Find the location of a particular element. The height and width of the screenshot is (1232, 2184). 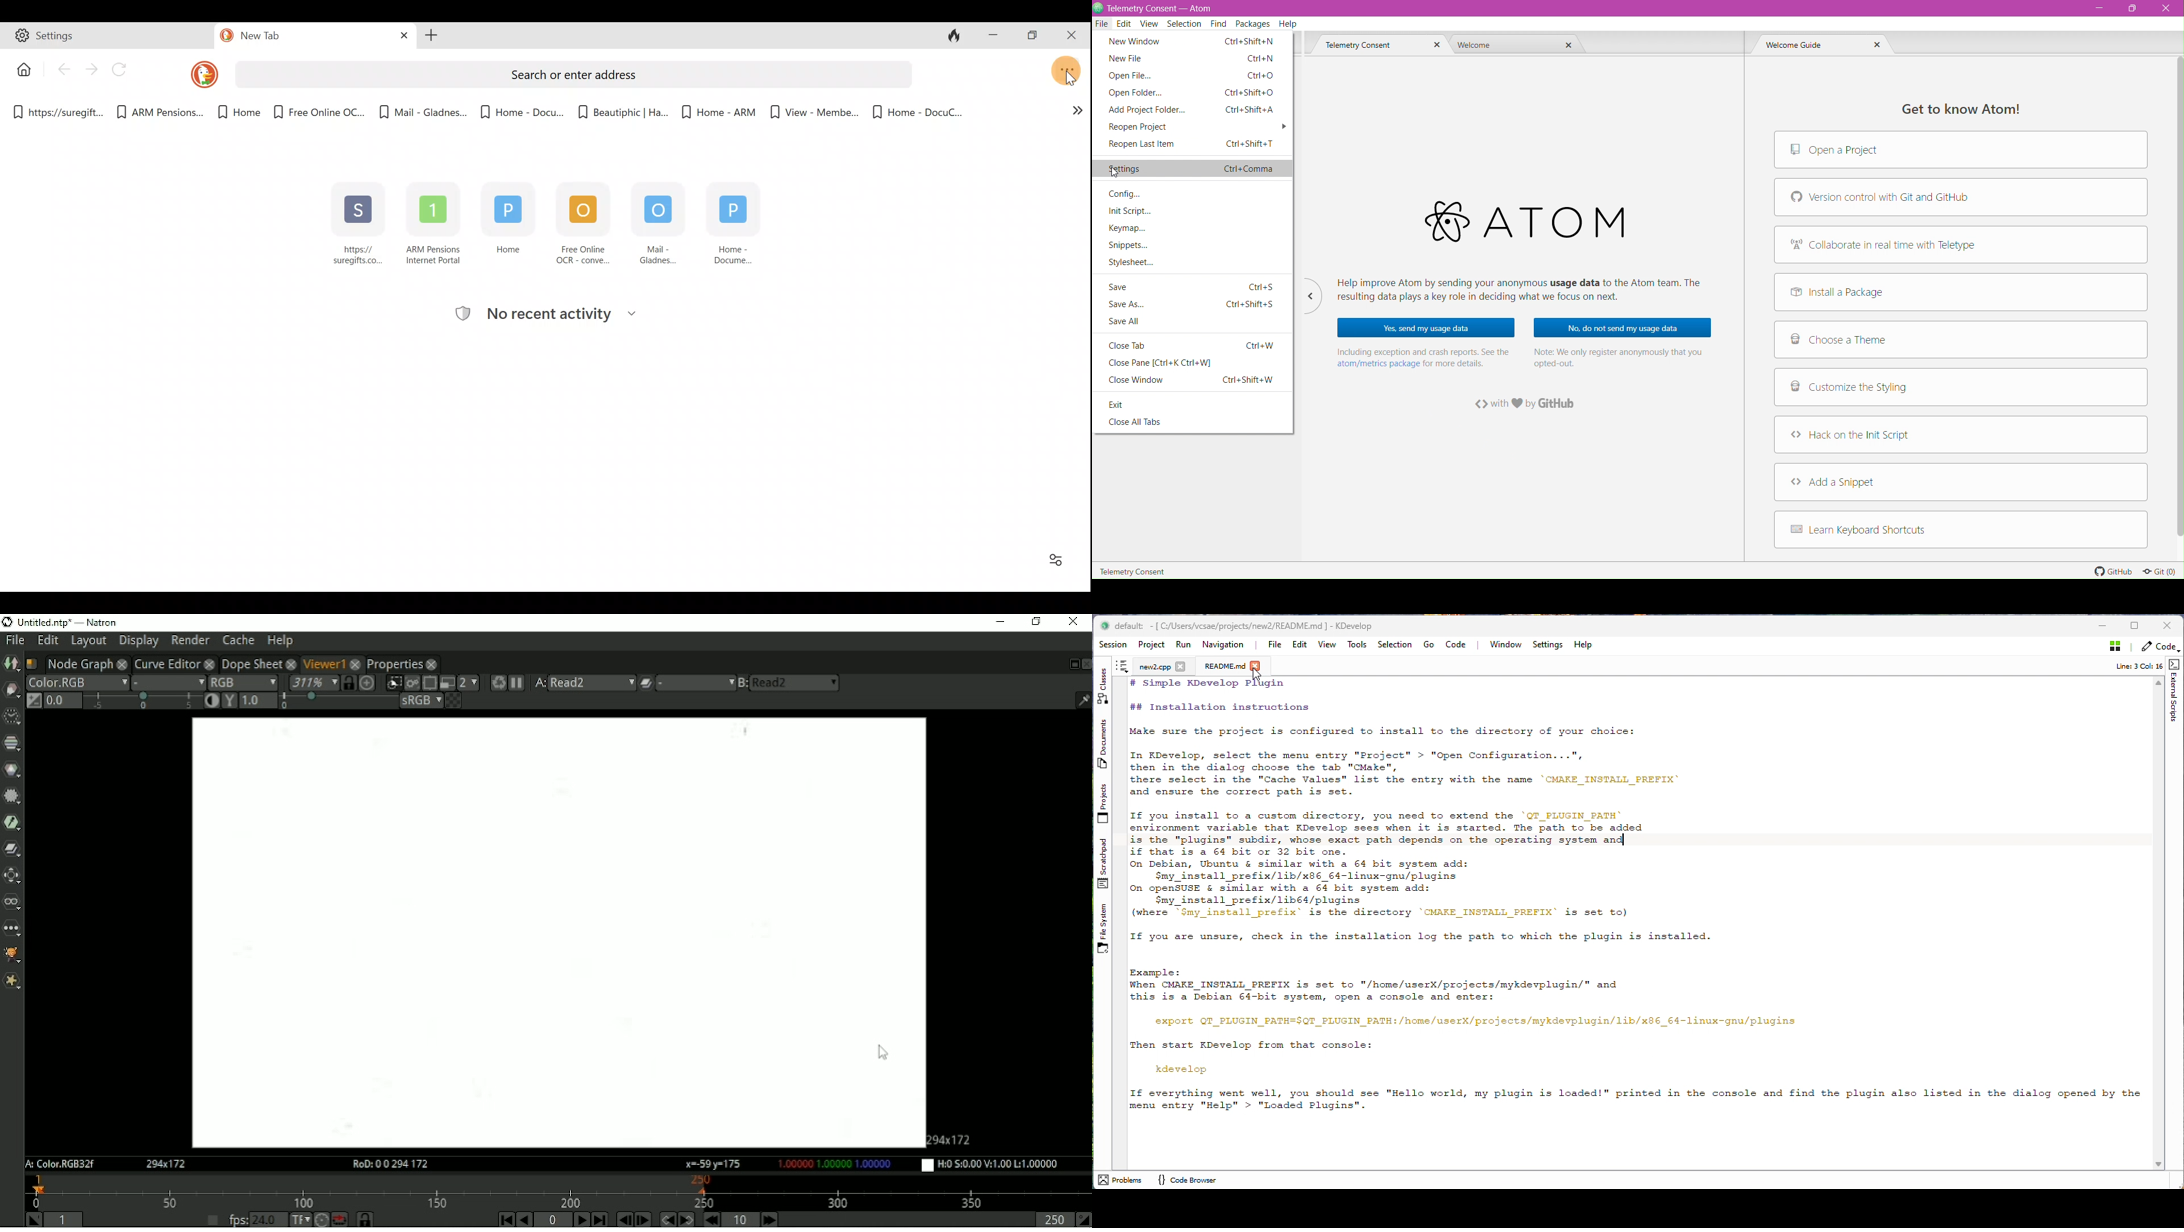

Bookmark 1 is located at coordinates (56, 110).